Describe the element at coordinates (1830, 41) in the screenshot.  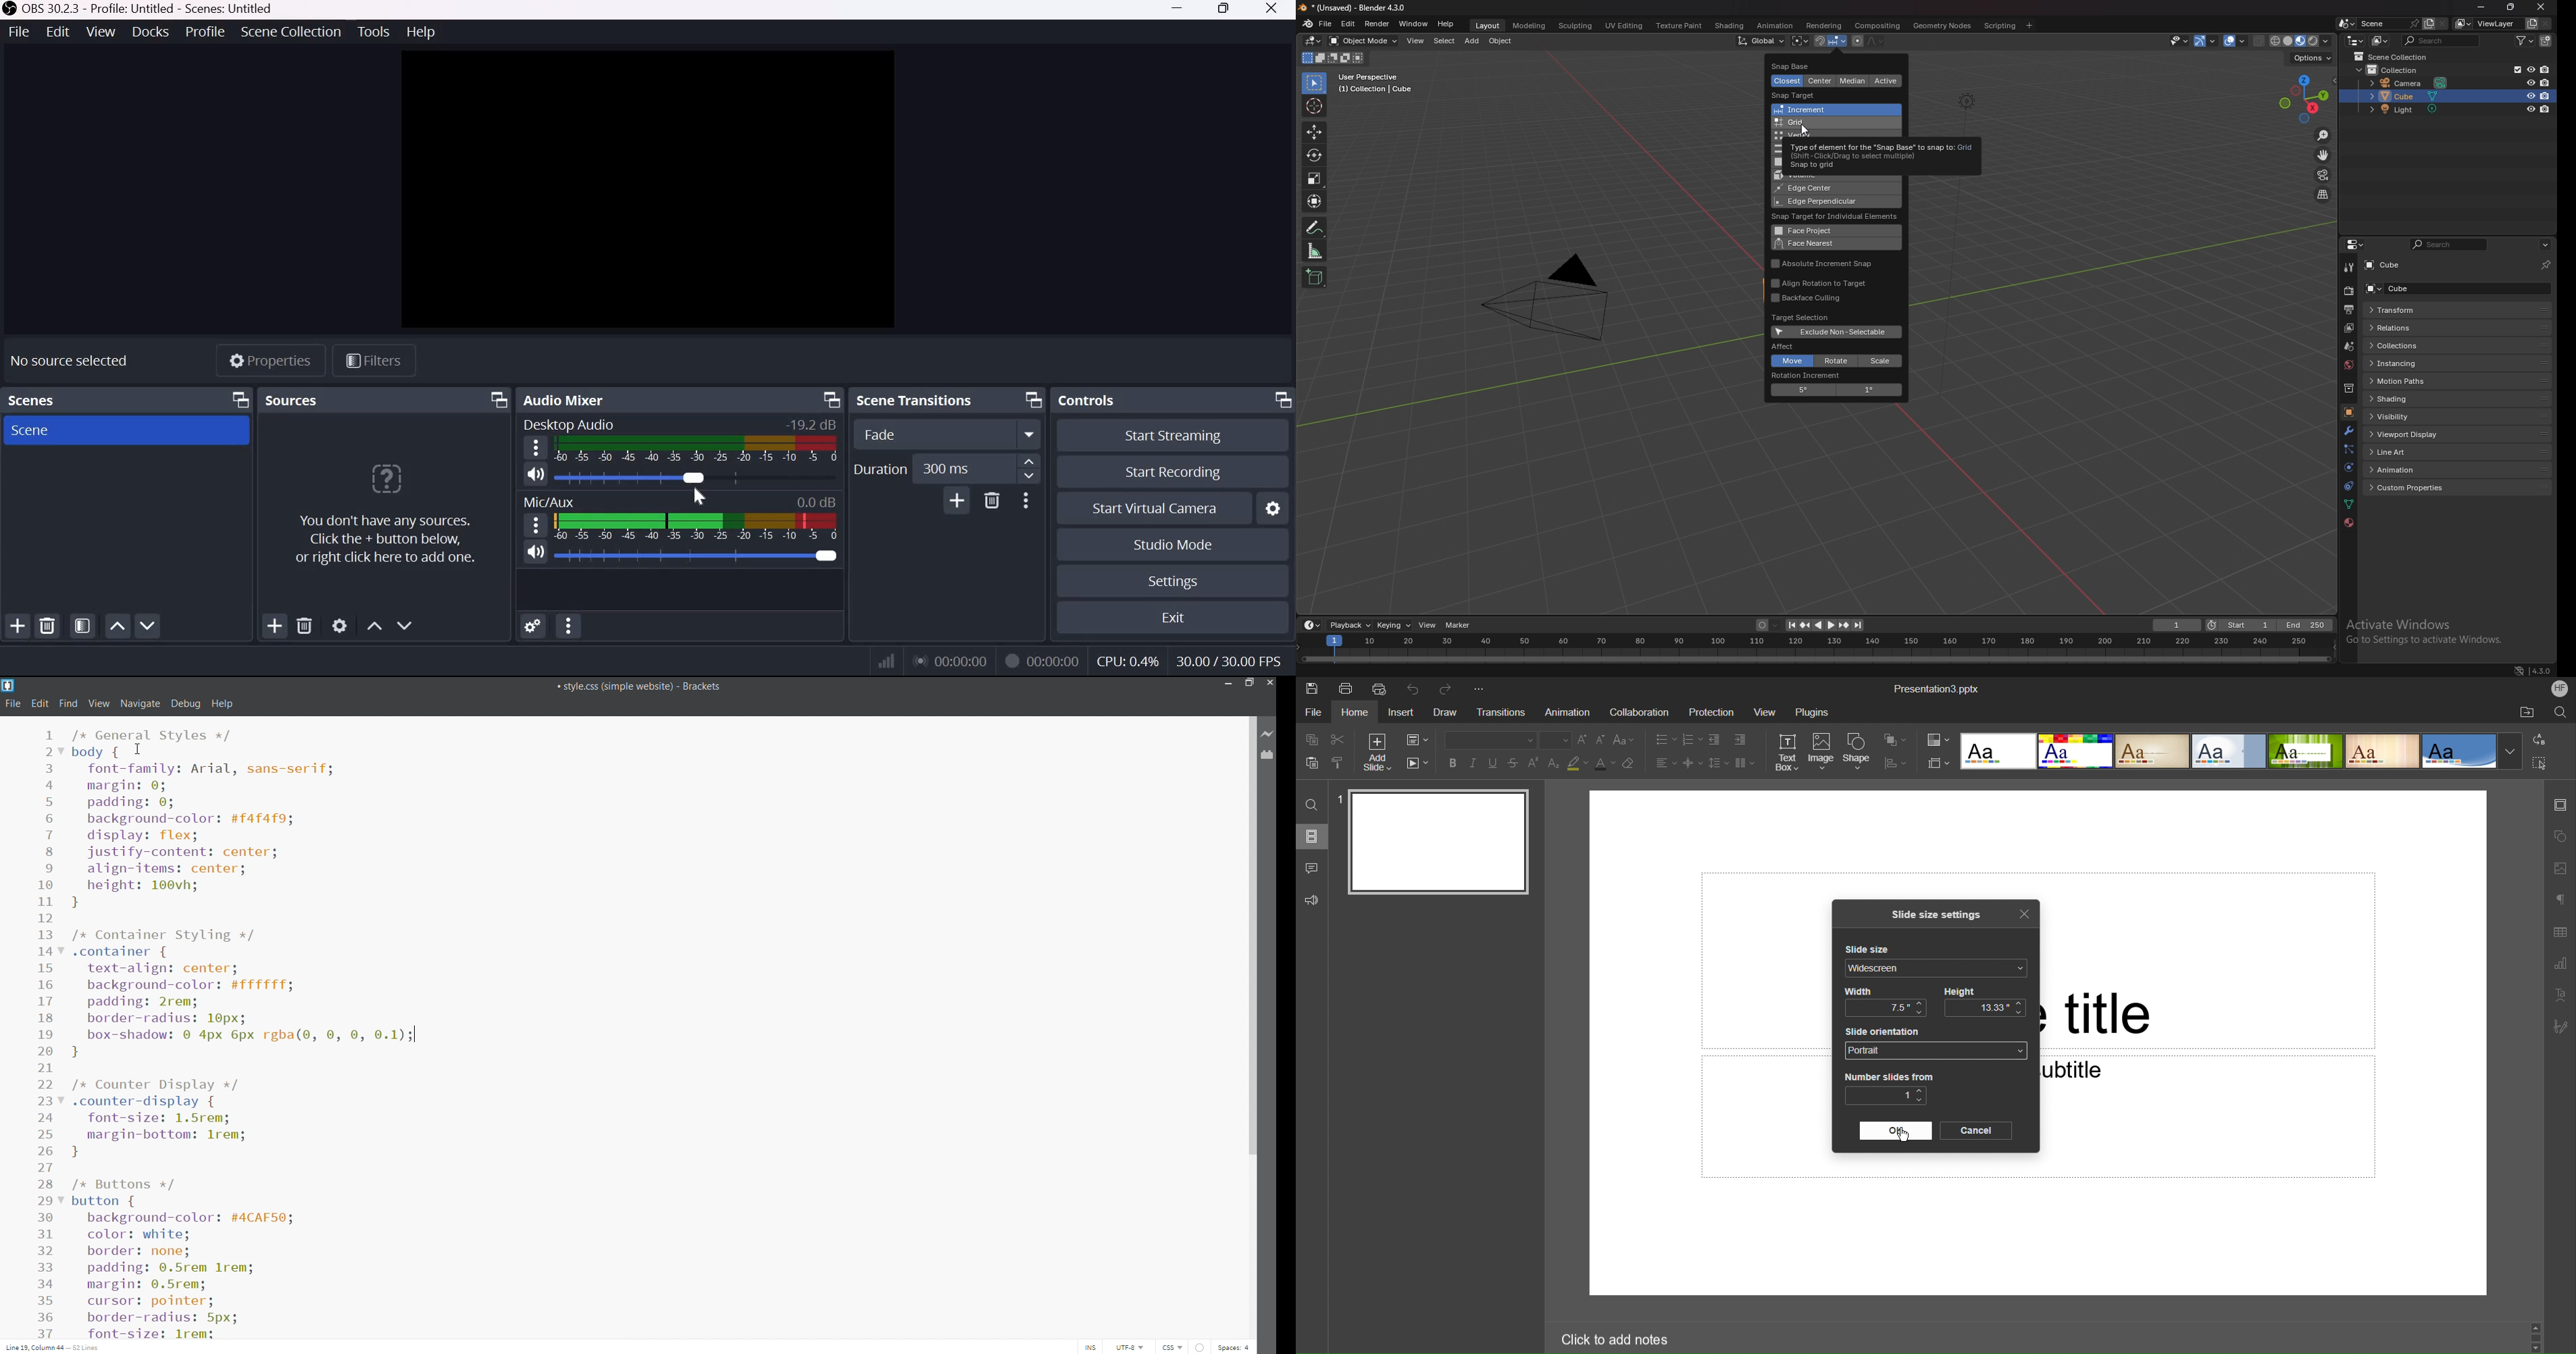
I see `snapping` at that location.